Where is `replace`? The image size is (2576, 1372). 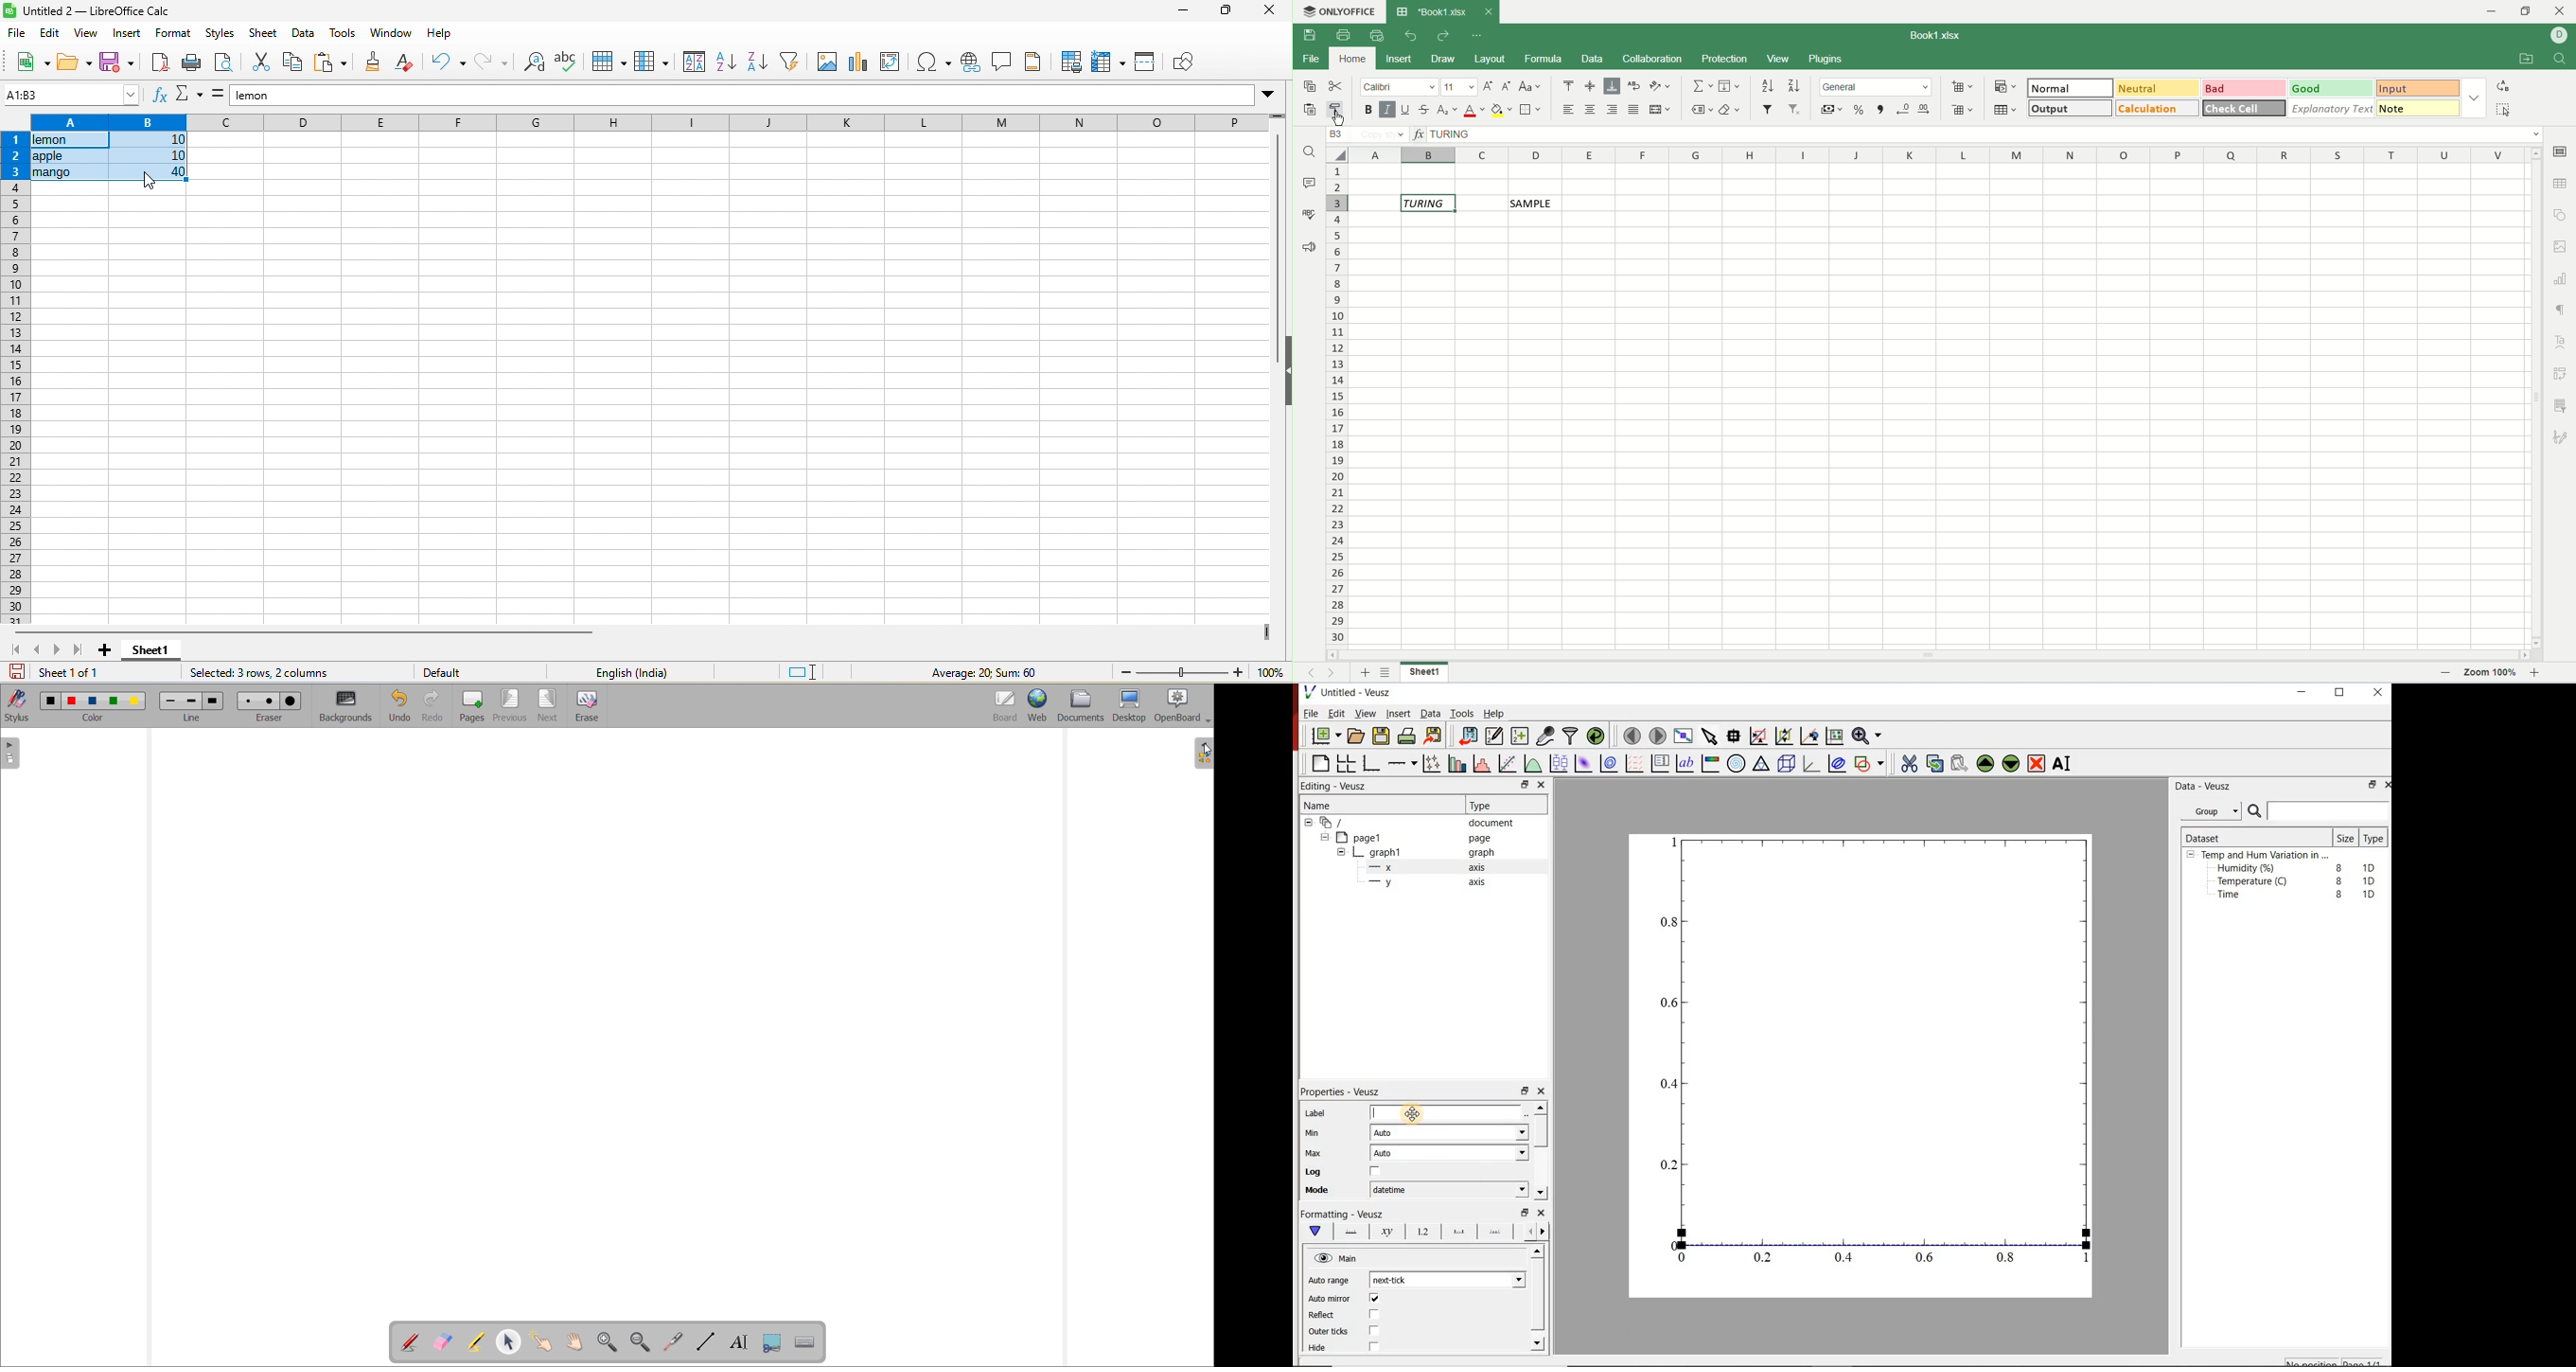 replace is located at coordinates (2506, 86).